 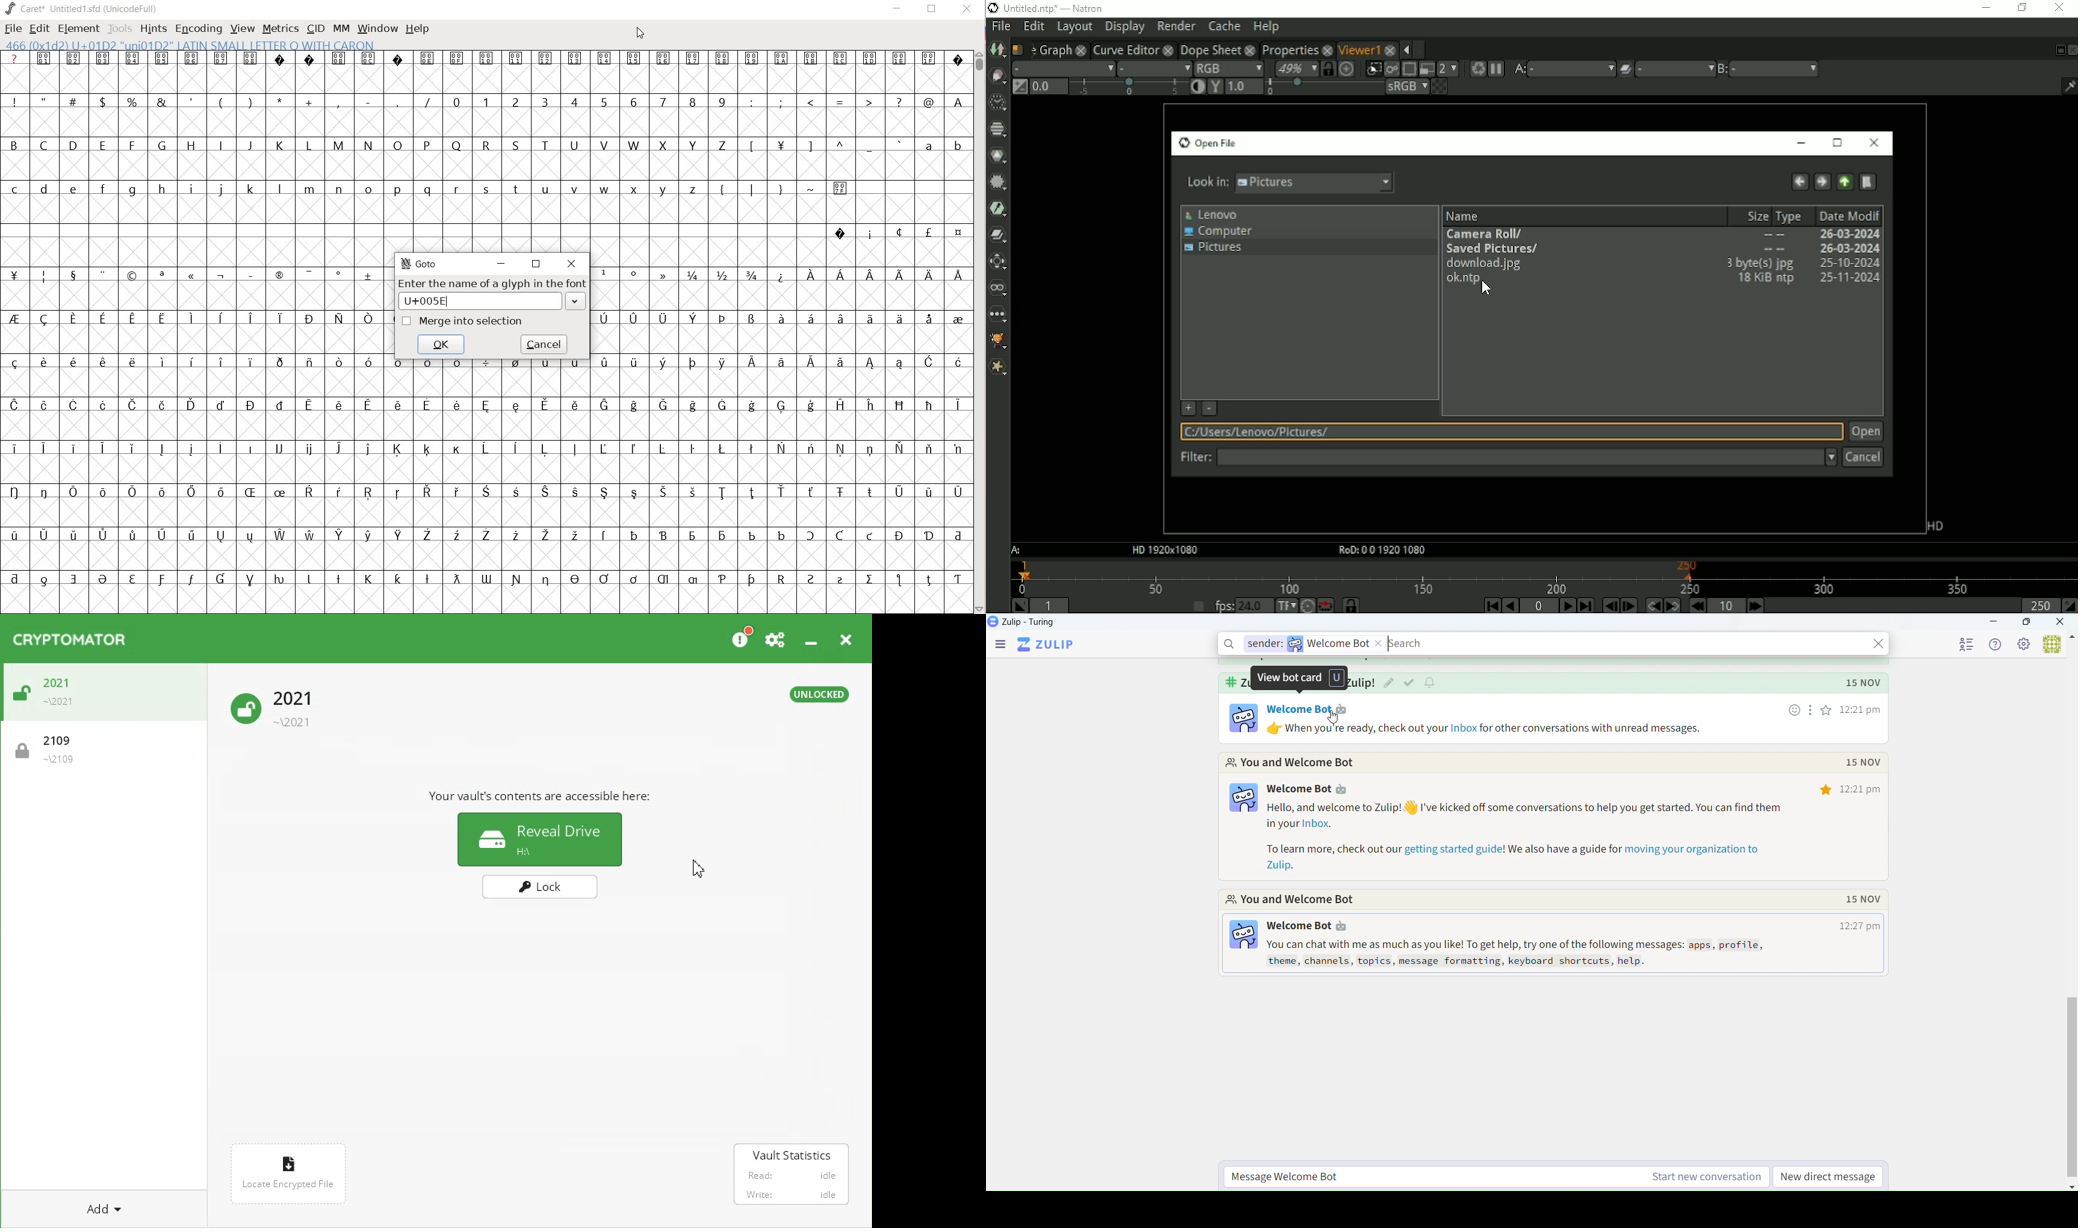 What do you see at coordinates (680, 150) in the screenshot?
I see `glyph characters` at bounding box center [680, 150].